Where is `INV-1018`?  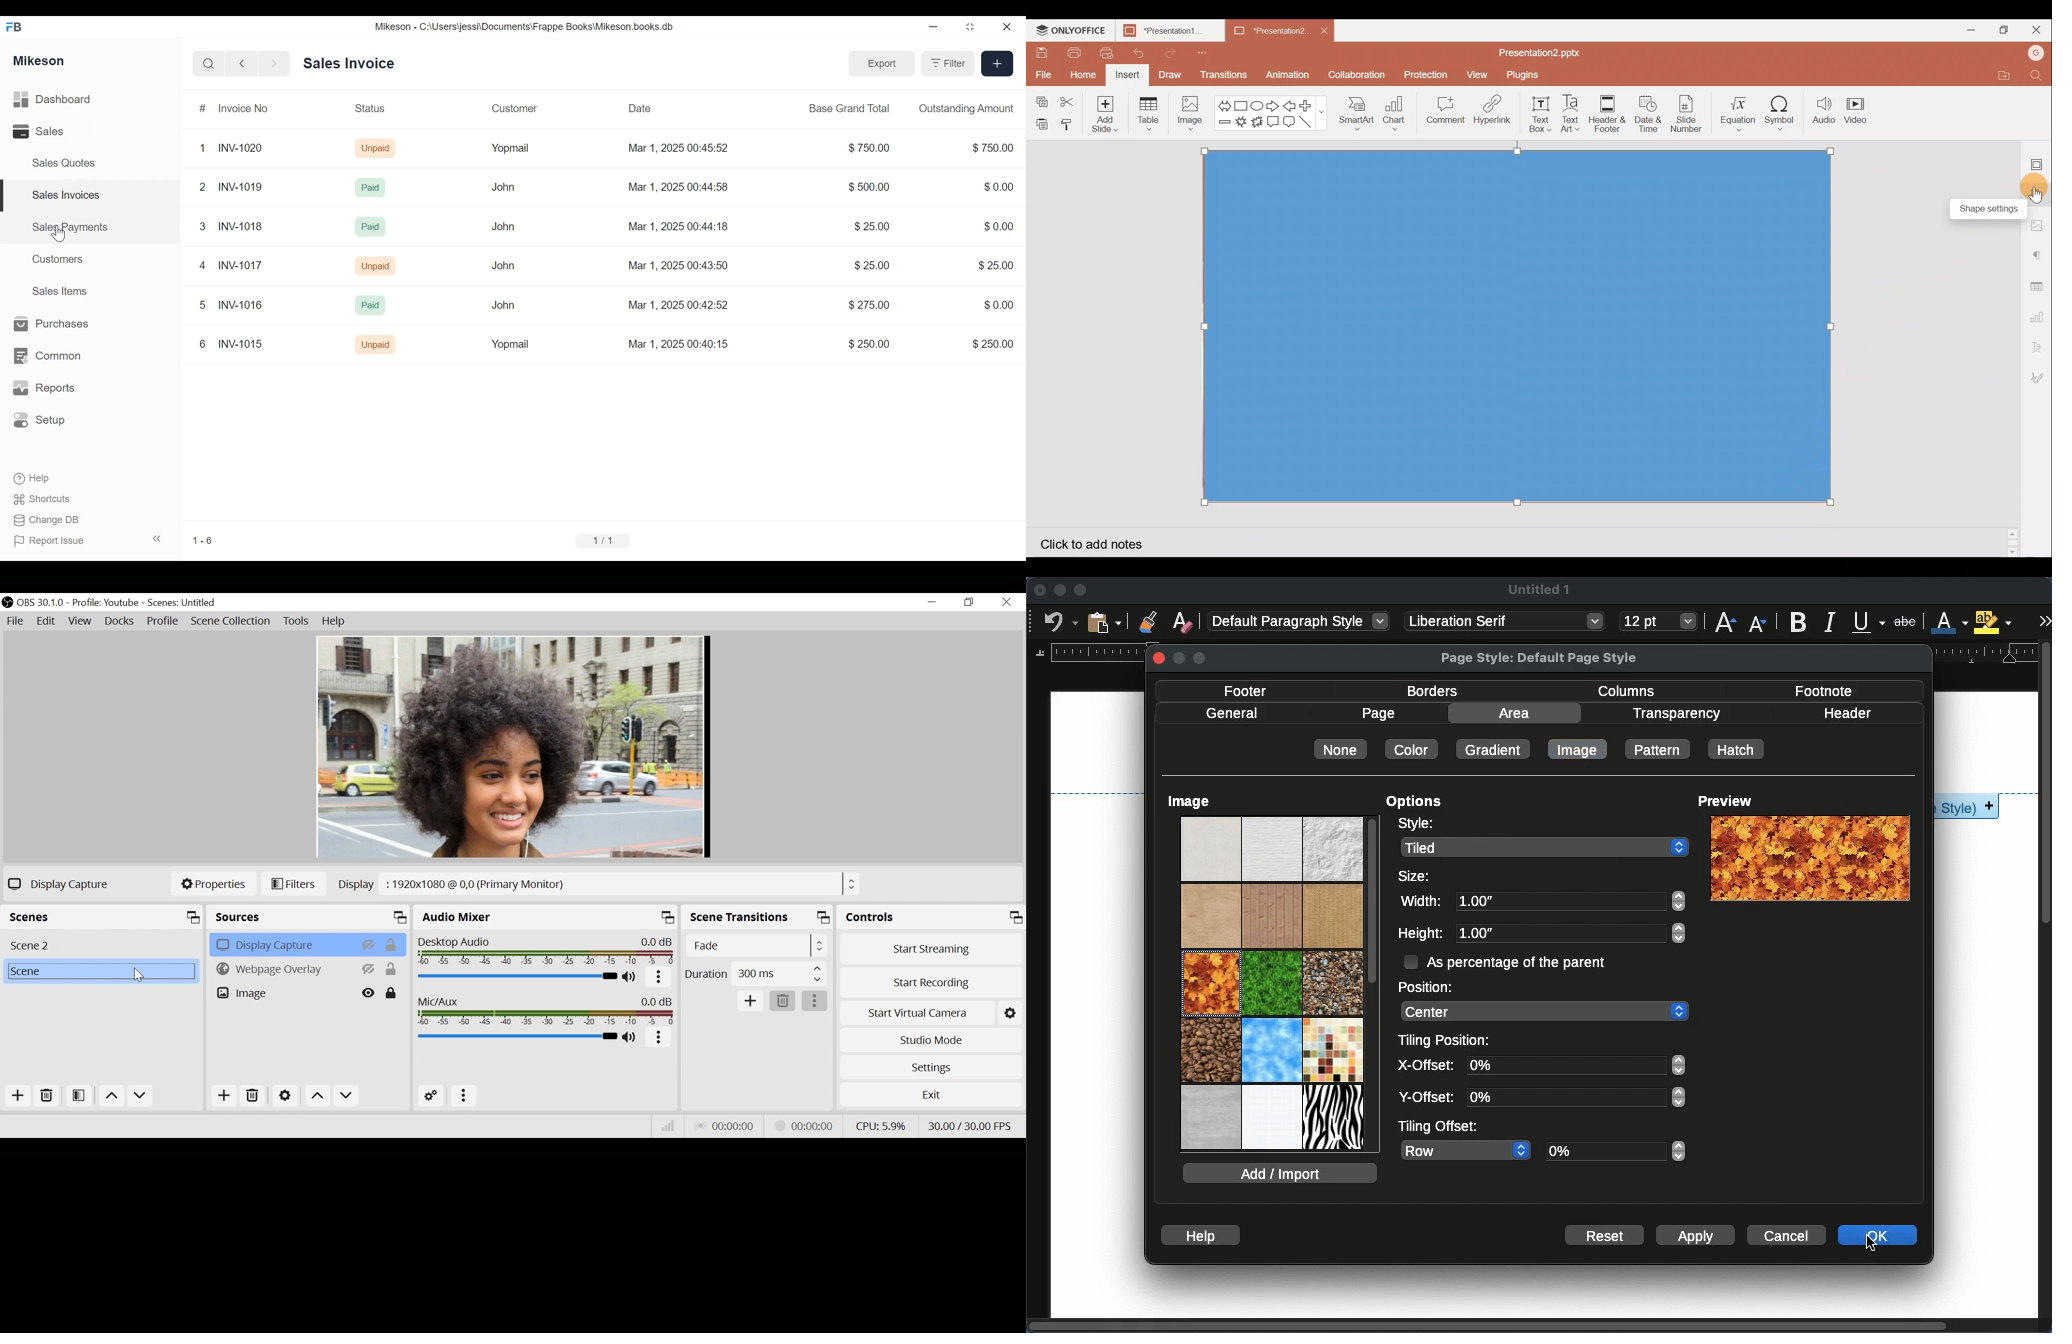 INV-1018 is located at coordinates (242, 226).